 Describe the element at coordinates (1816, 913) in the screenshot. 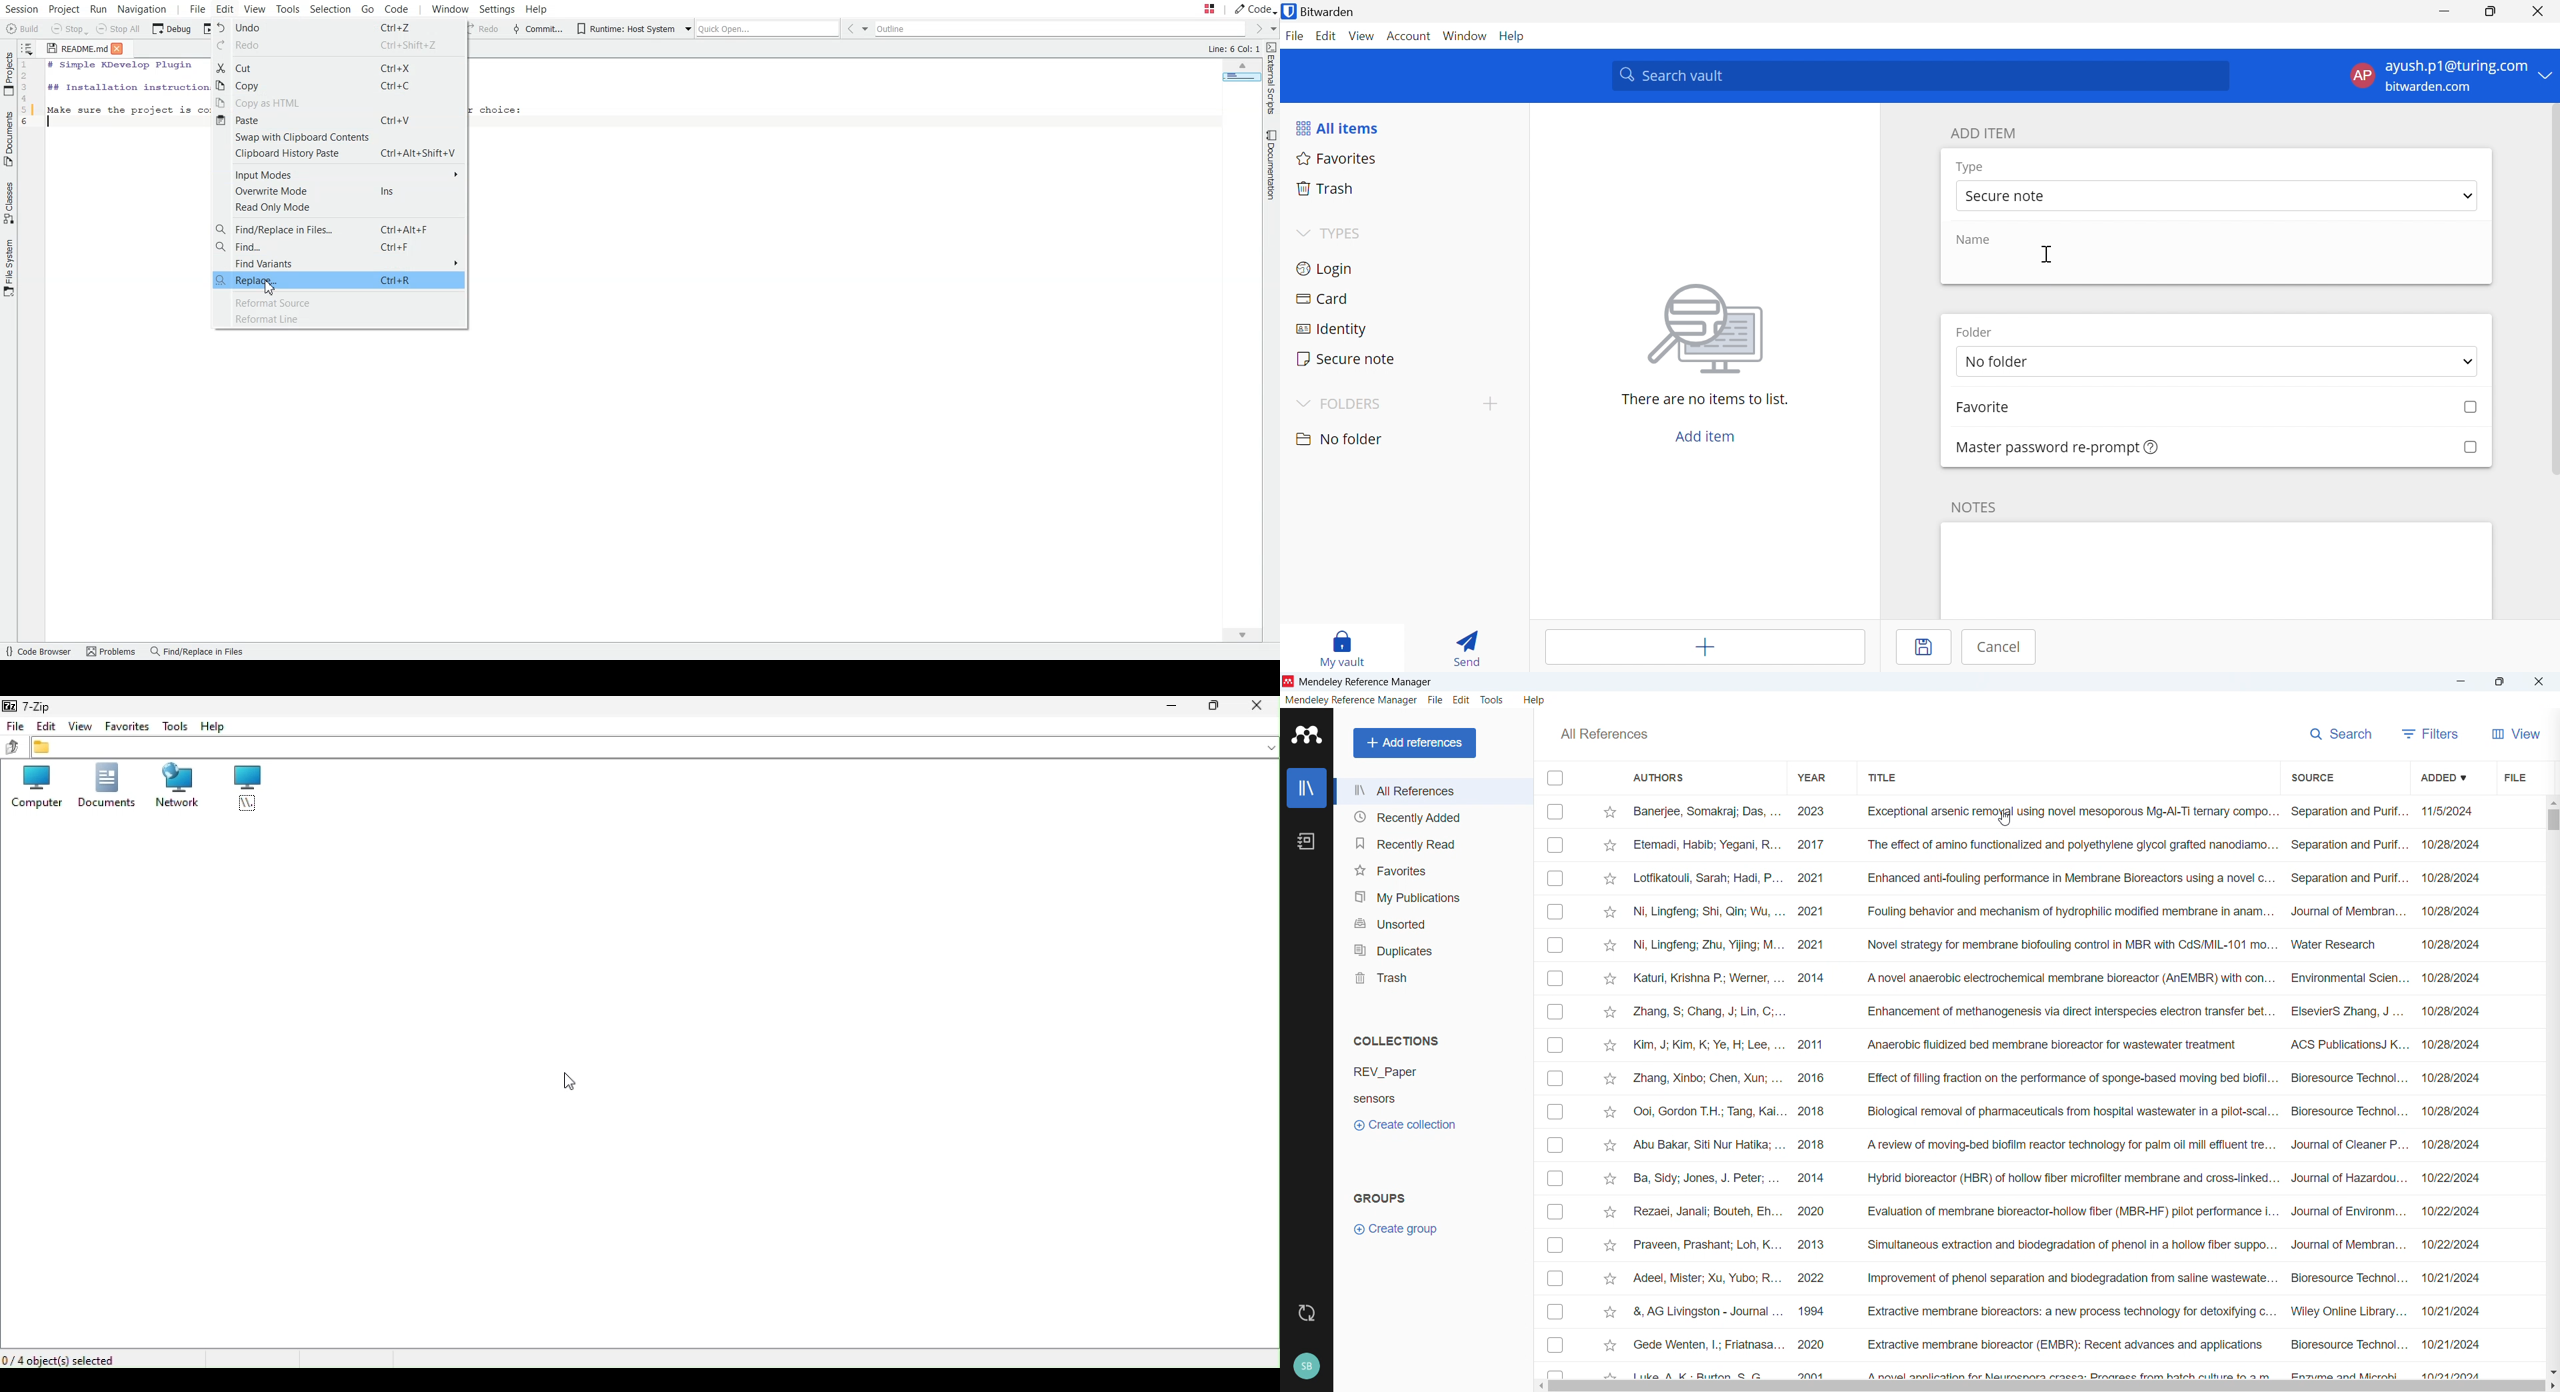

I see `2021` at that location.